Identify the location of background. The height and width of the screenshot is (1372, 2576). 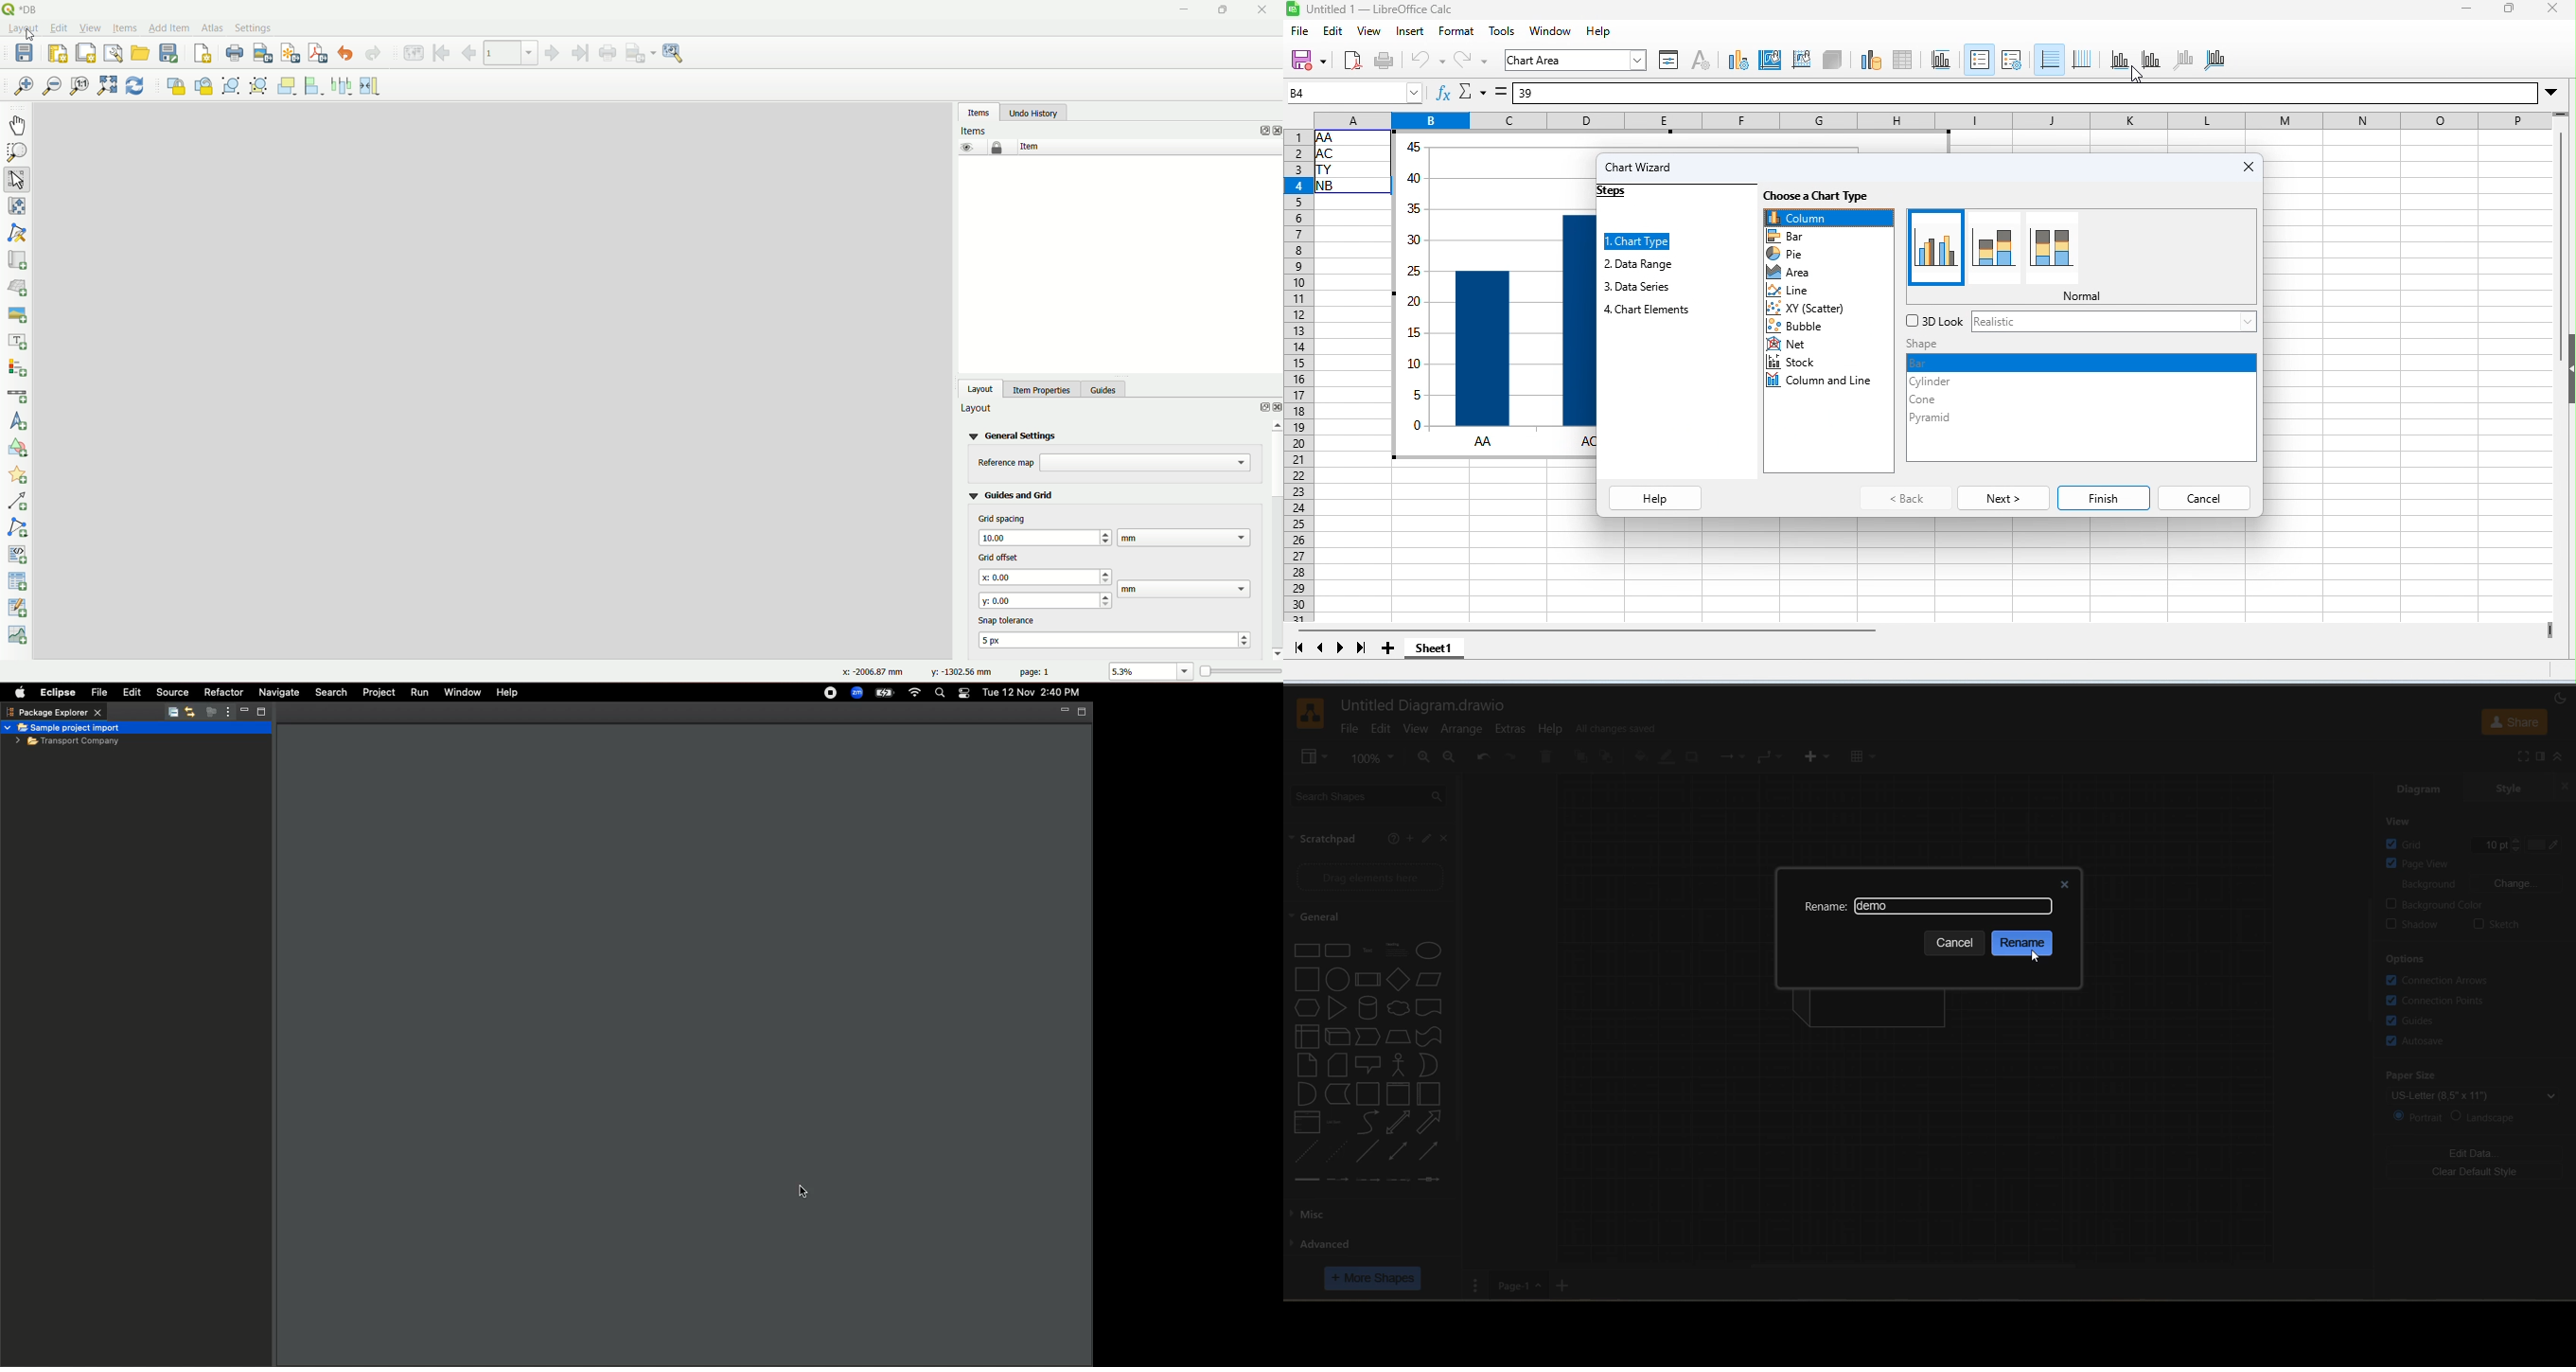
(2482, 884).